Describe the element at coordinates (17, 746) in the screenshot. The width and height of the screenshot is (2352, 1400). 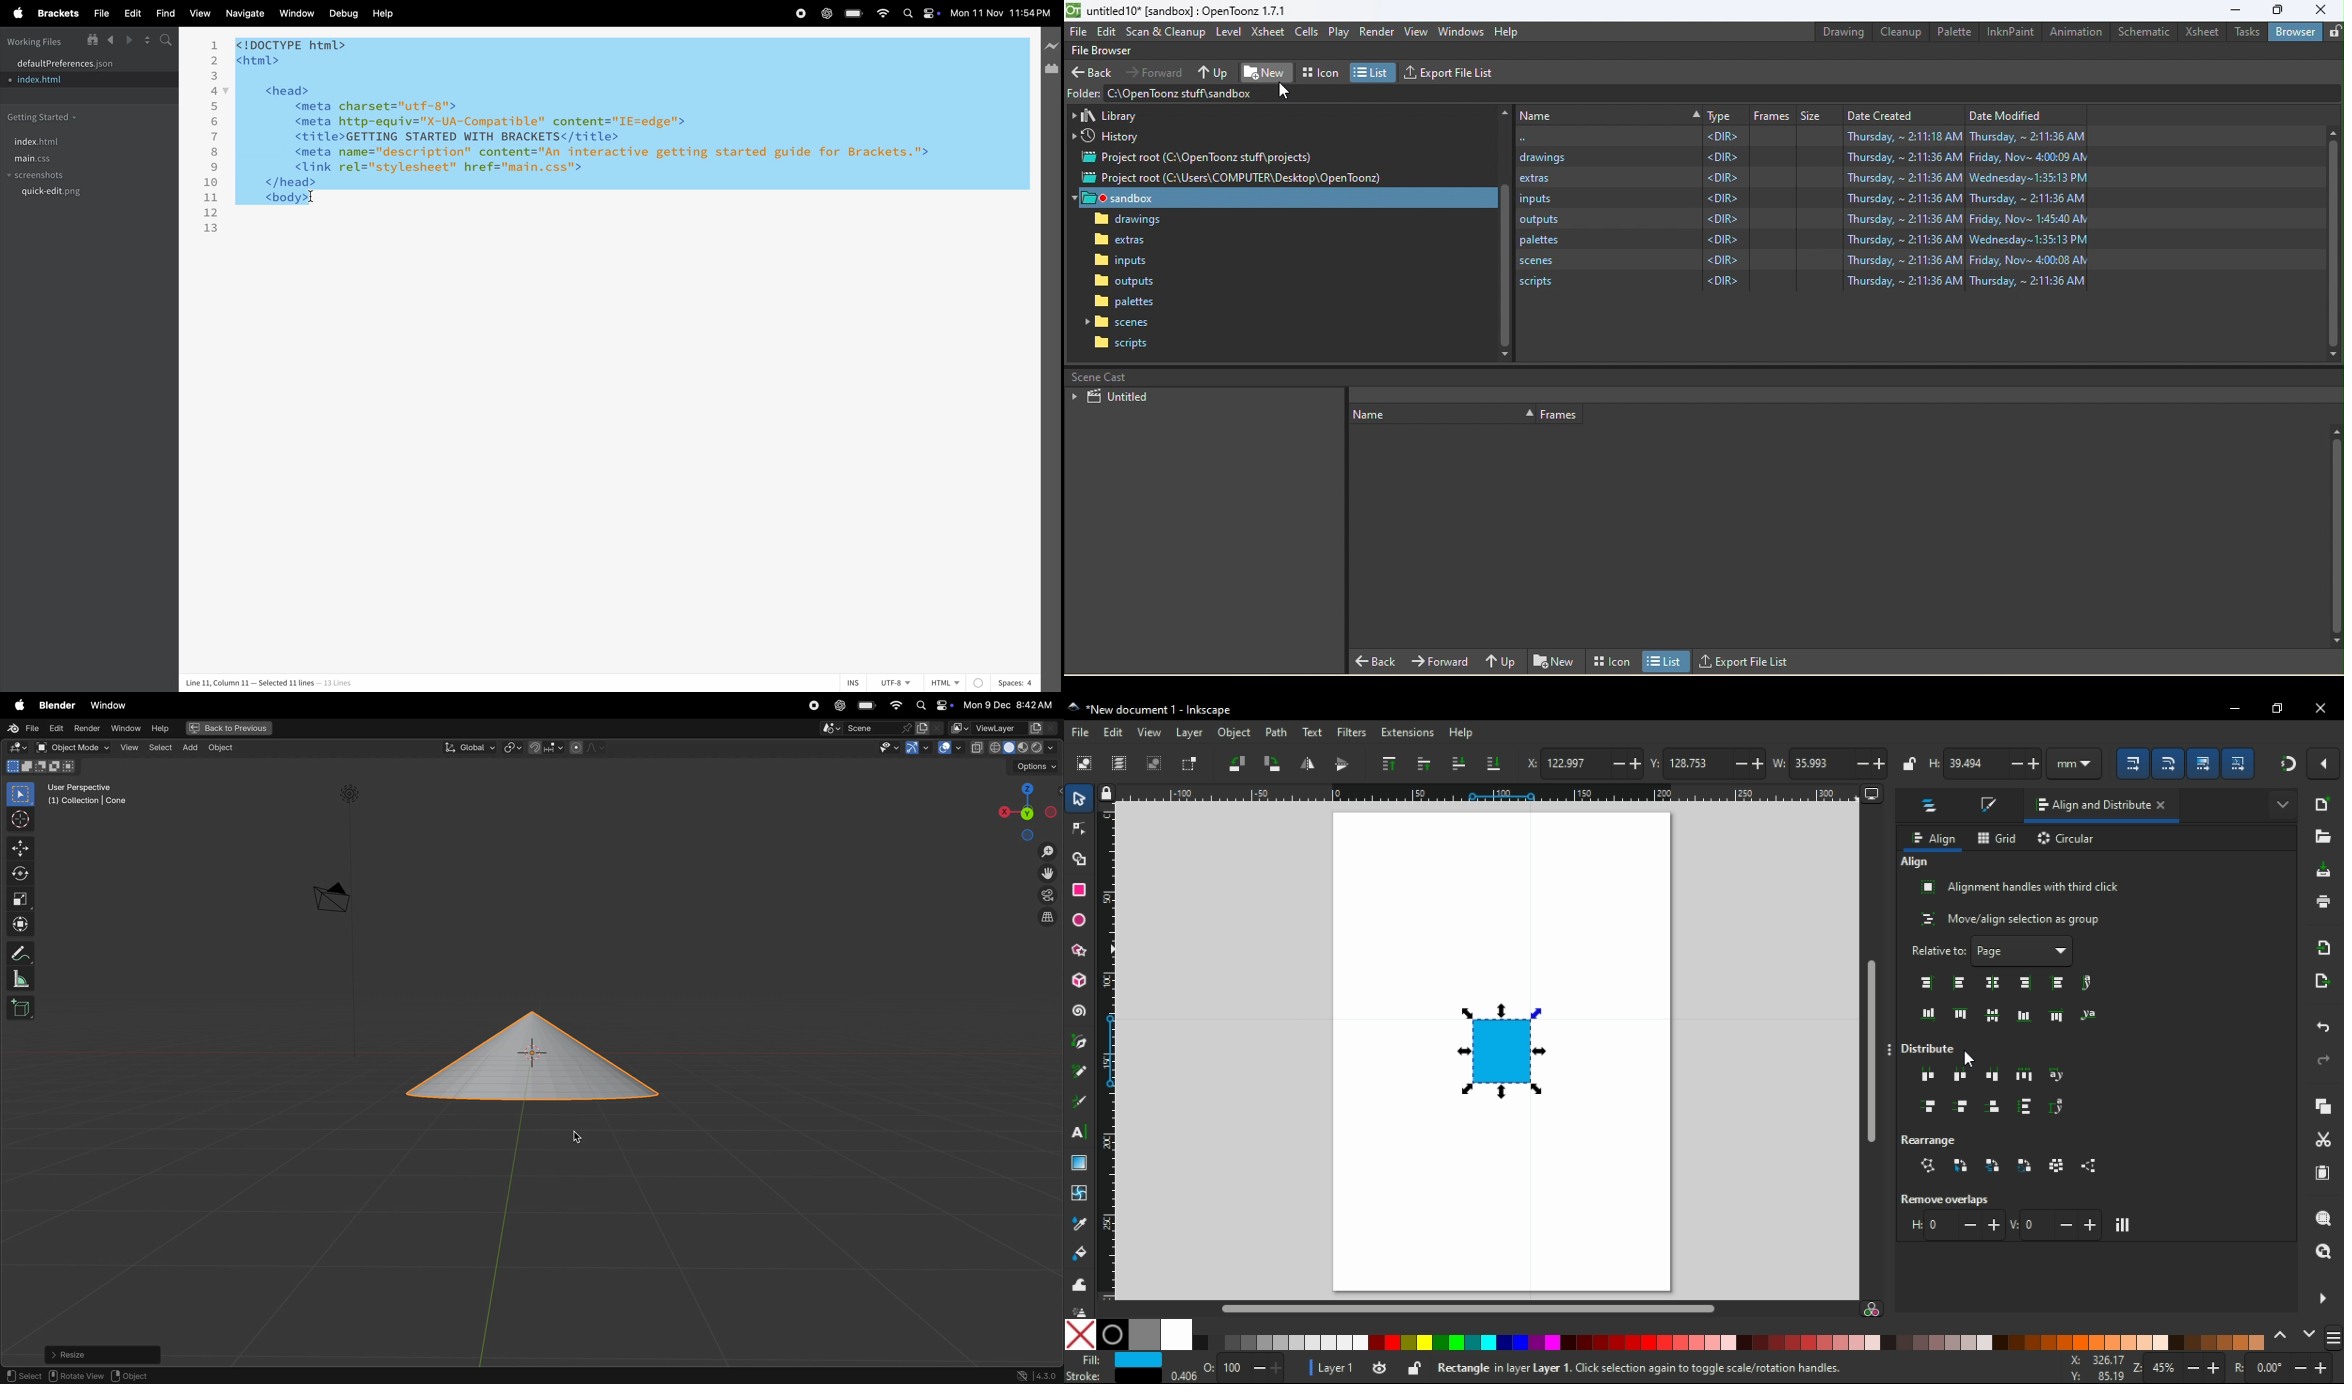
I see `editor type` at that location.